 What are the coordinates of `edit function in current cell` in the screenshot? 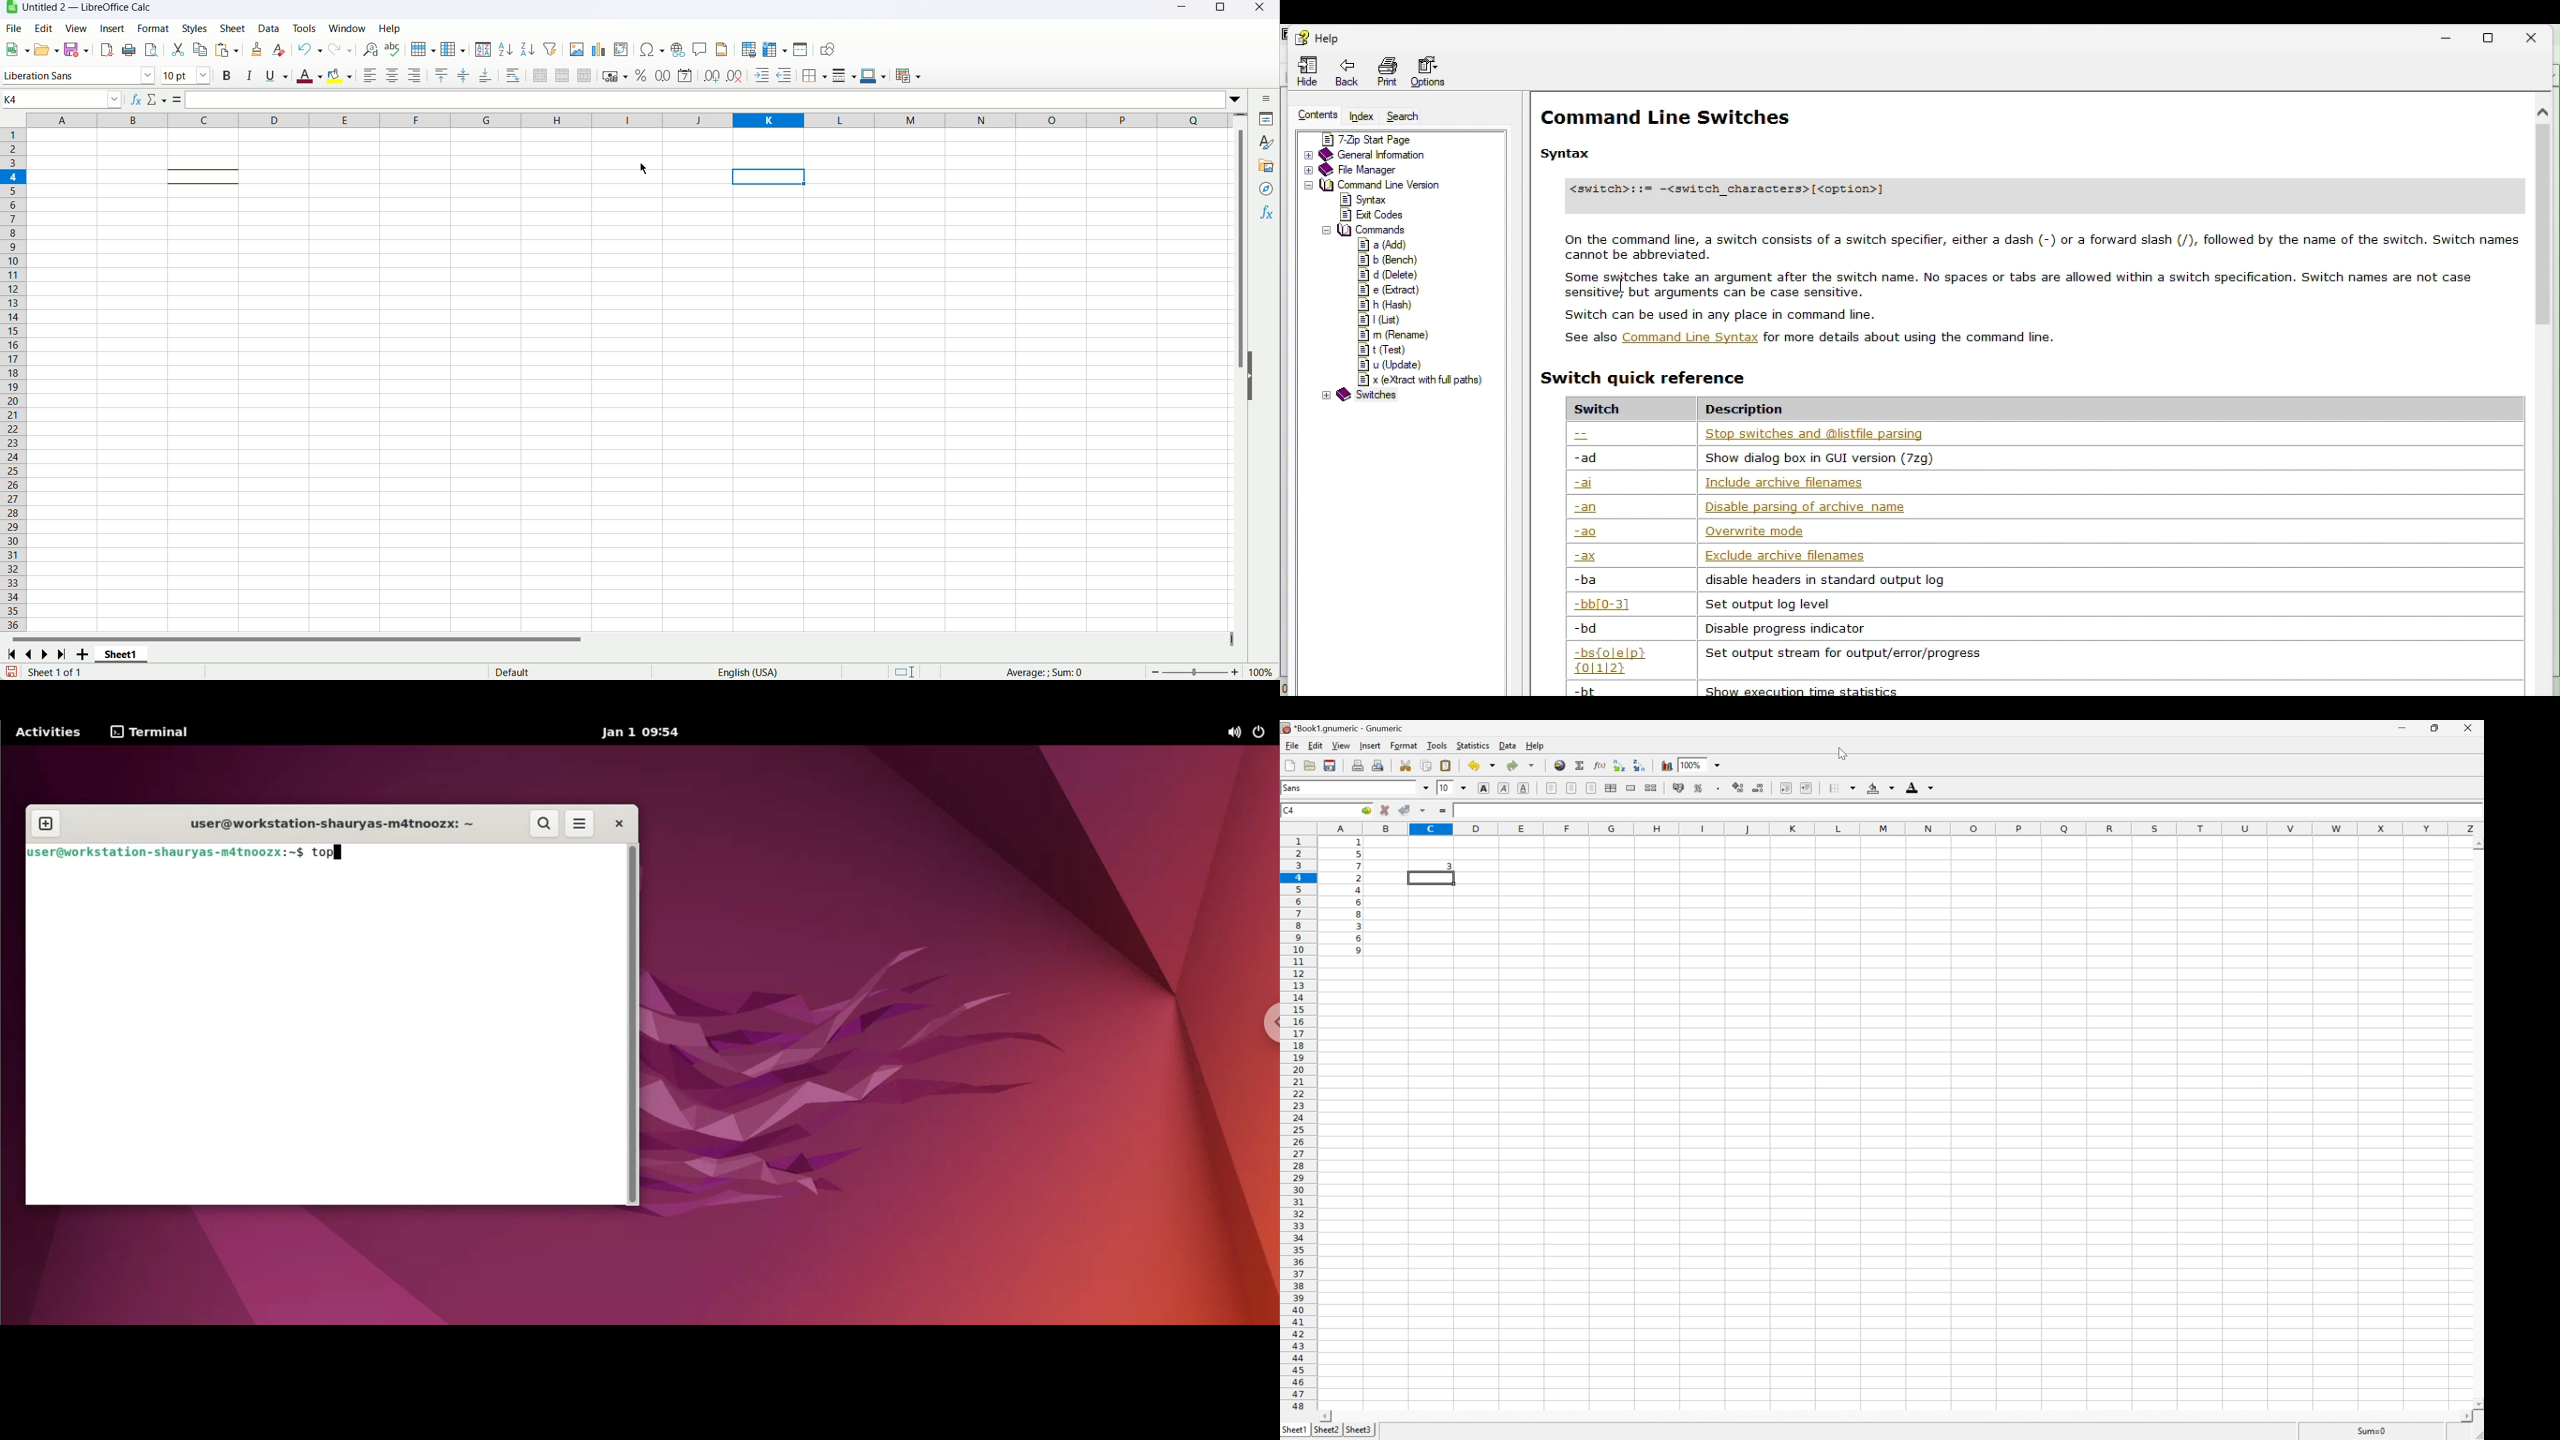 It's located at (1599, 765).